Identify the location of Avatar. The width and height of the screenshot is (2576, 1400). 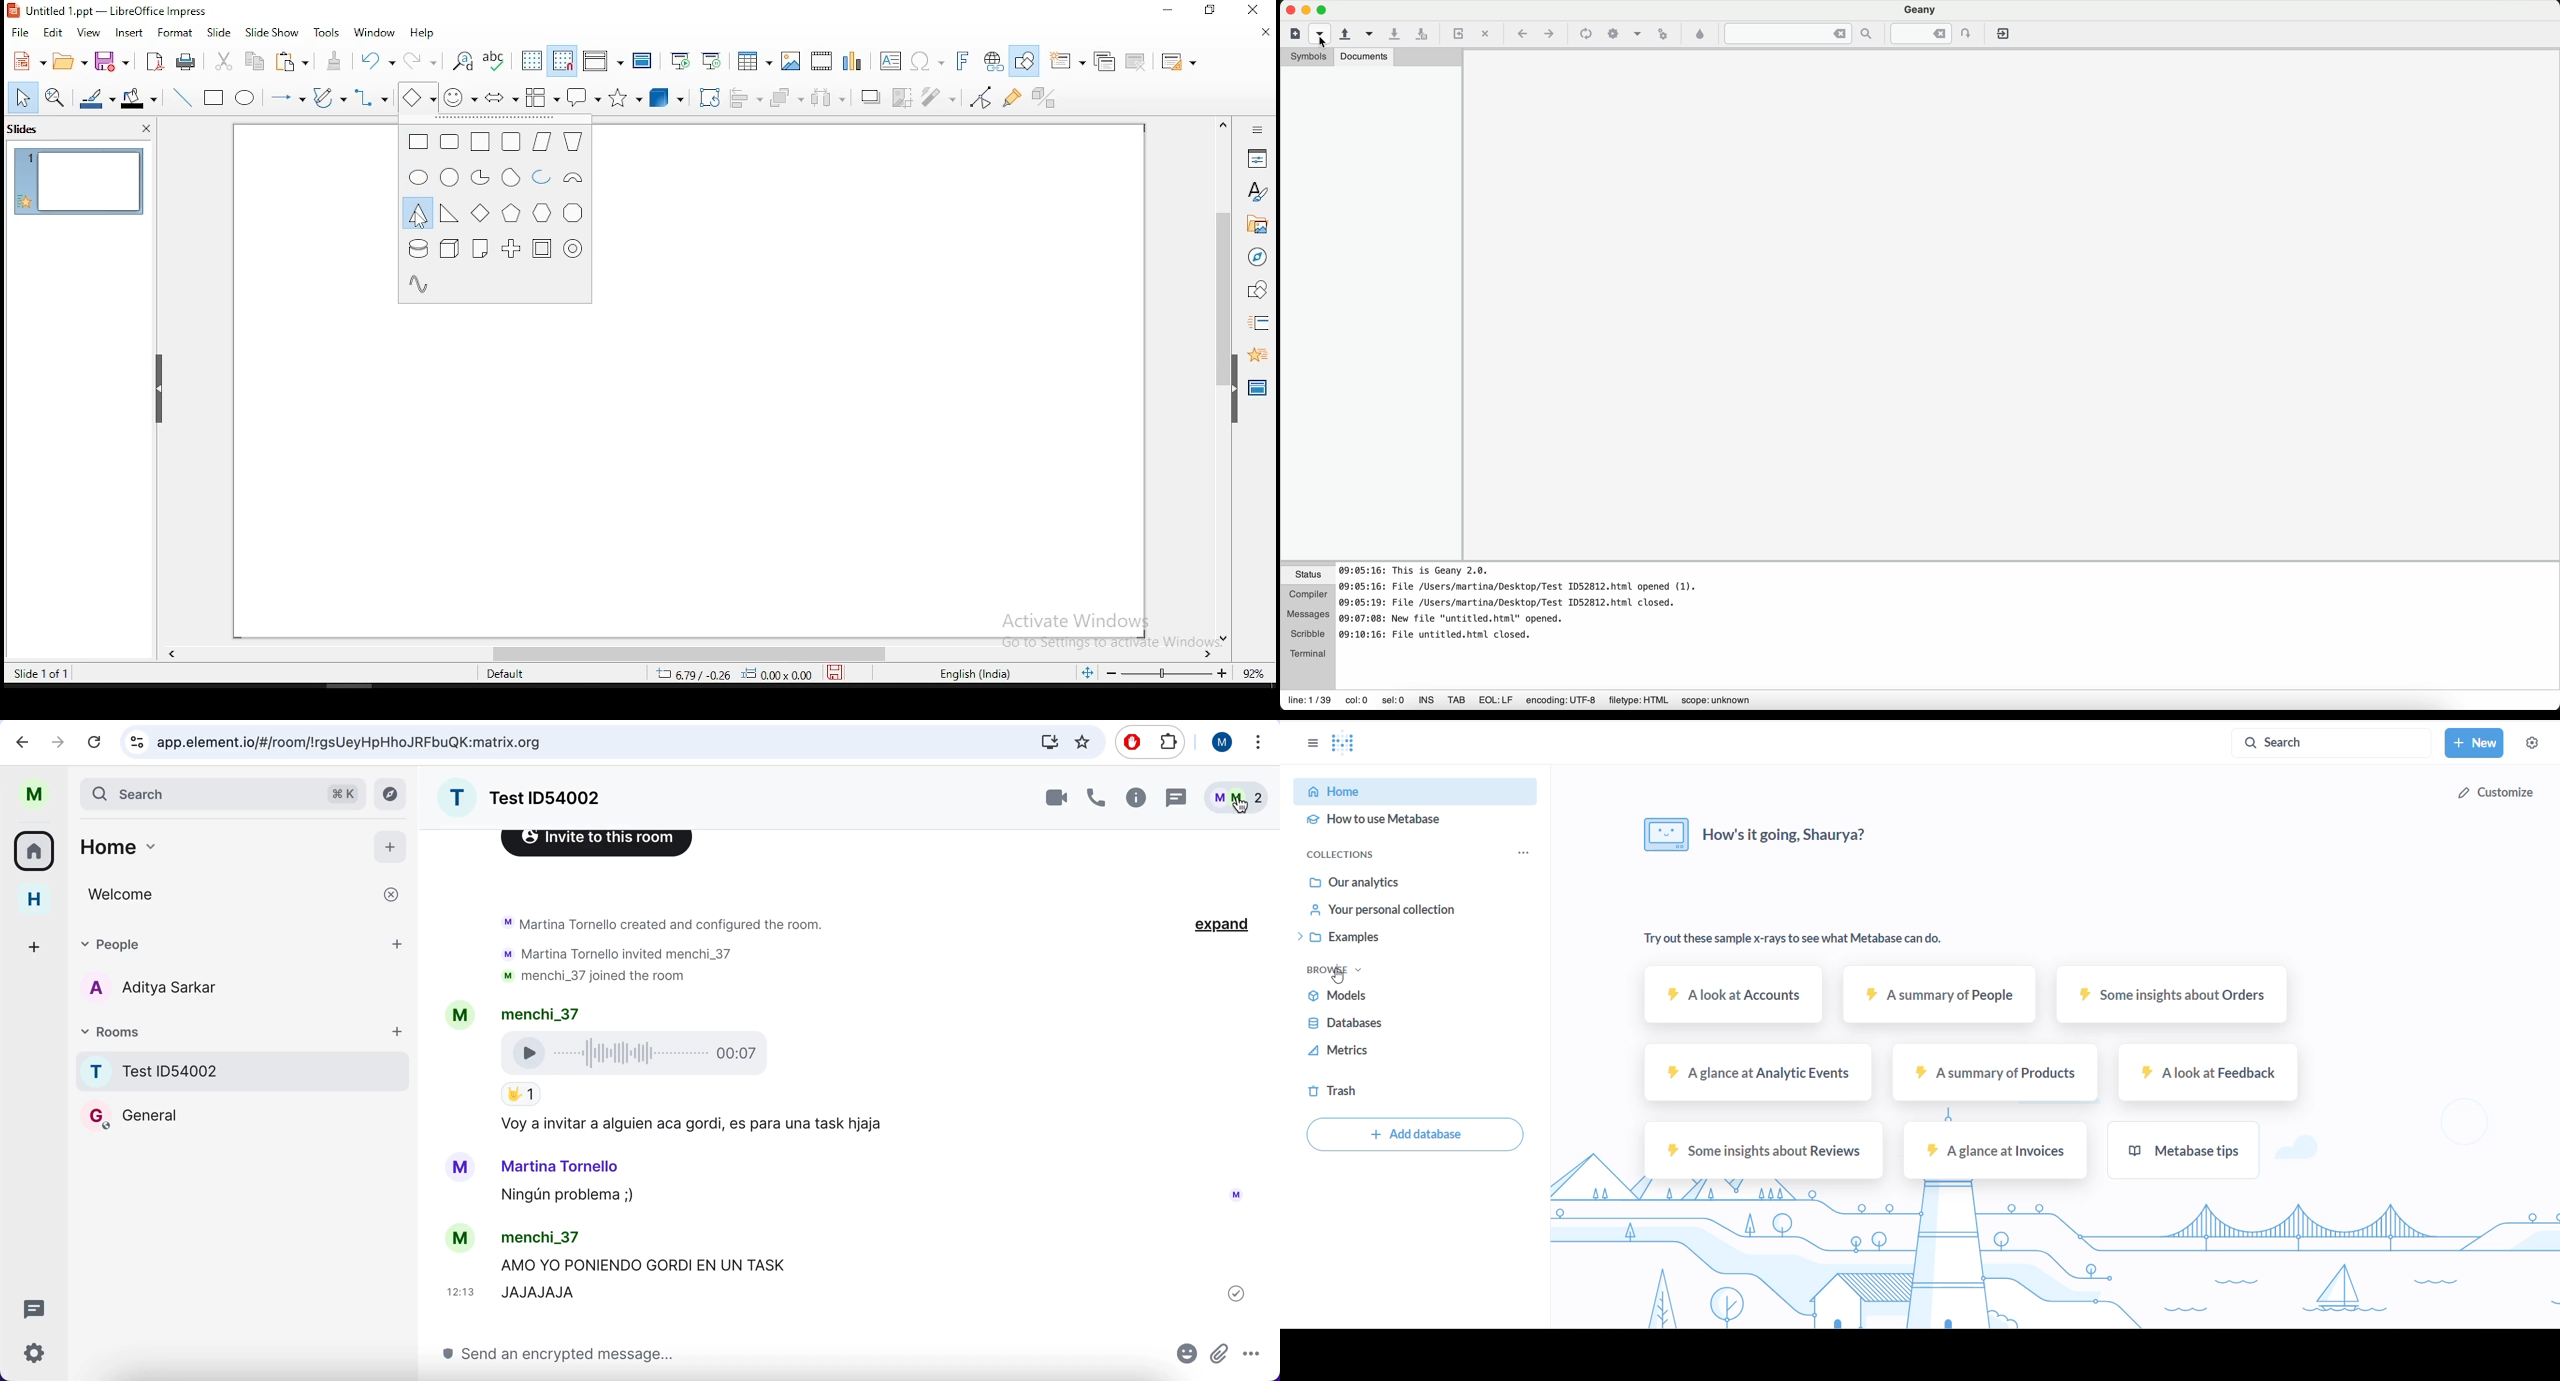
(1238, 1194).